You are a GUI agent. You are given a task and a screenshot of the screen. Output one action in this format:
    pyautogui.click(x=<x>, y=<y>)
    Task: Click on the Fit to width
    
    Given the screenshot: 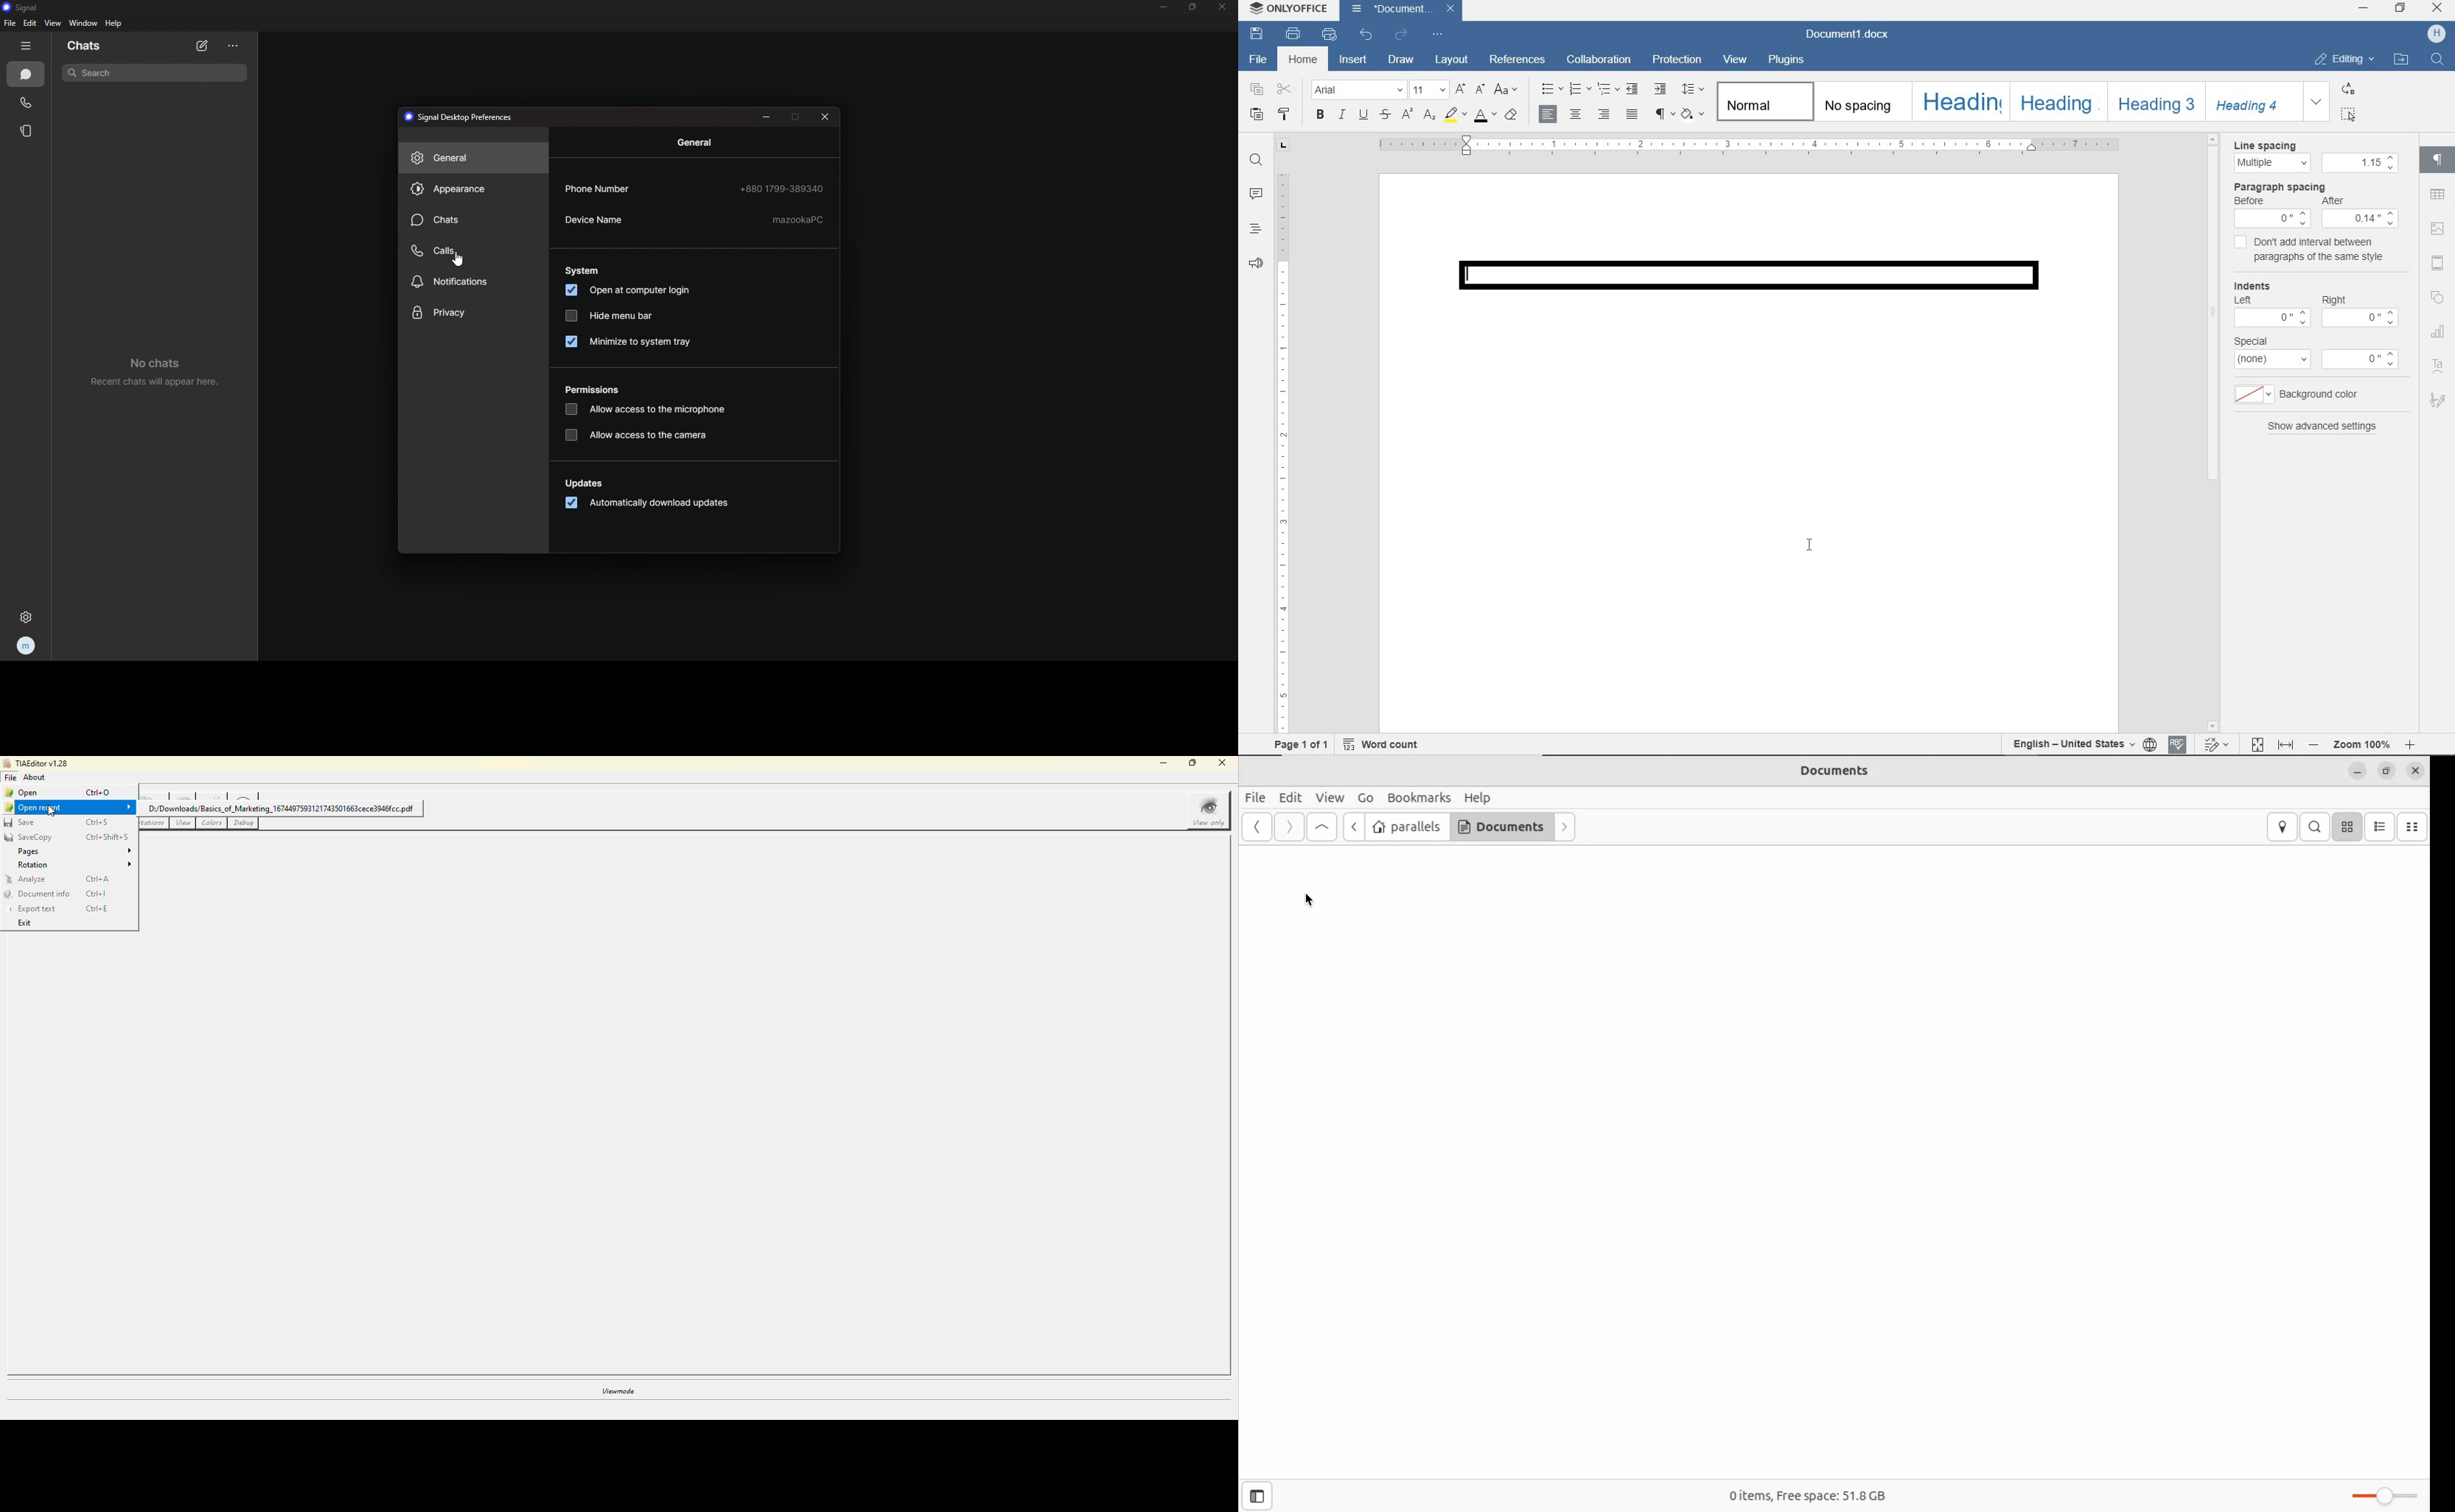 What is the action you would take?
    pyautogui.click(x=2287, y=745)
    